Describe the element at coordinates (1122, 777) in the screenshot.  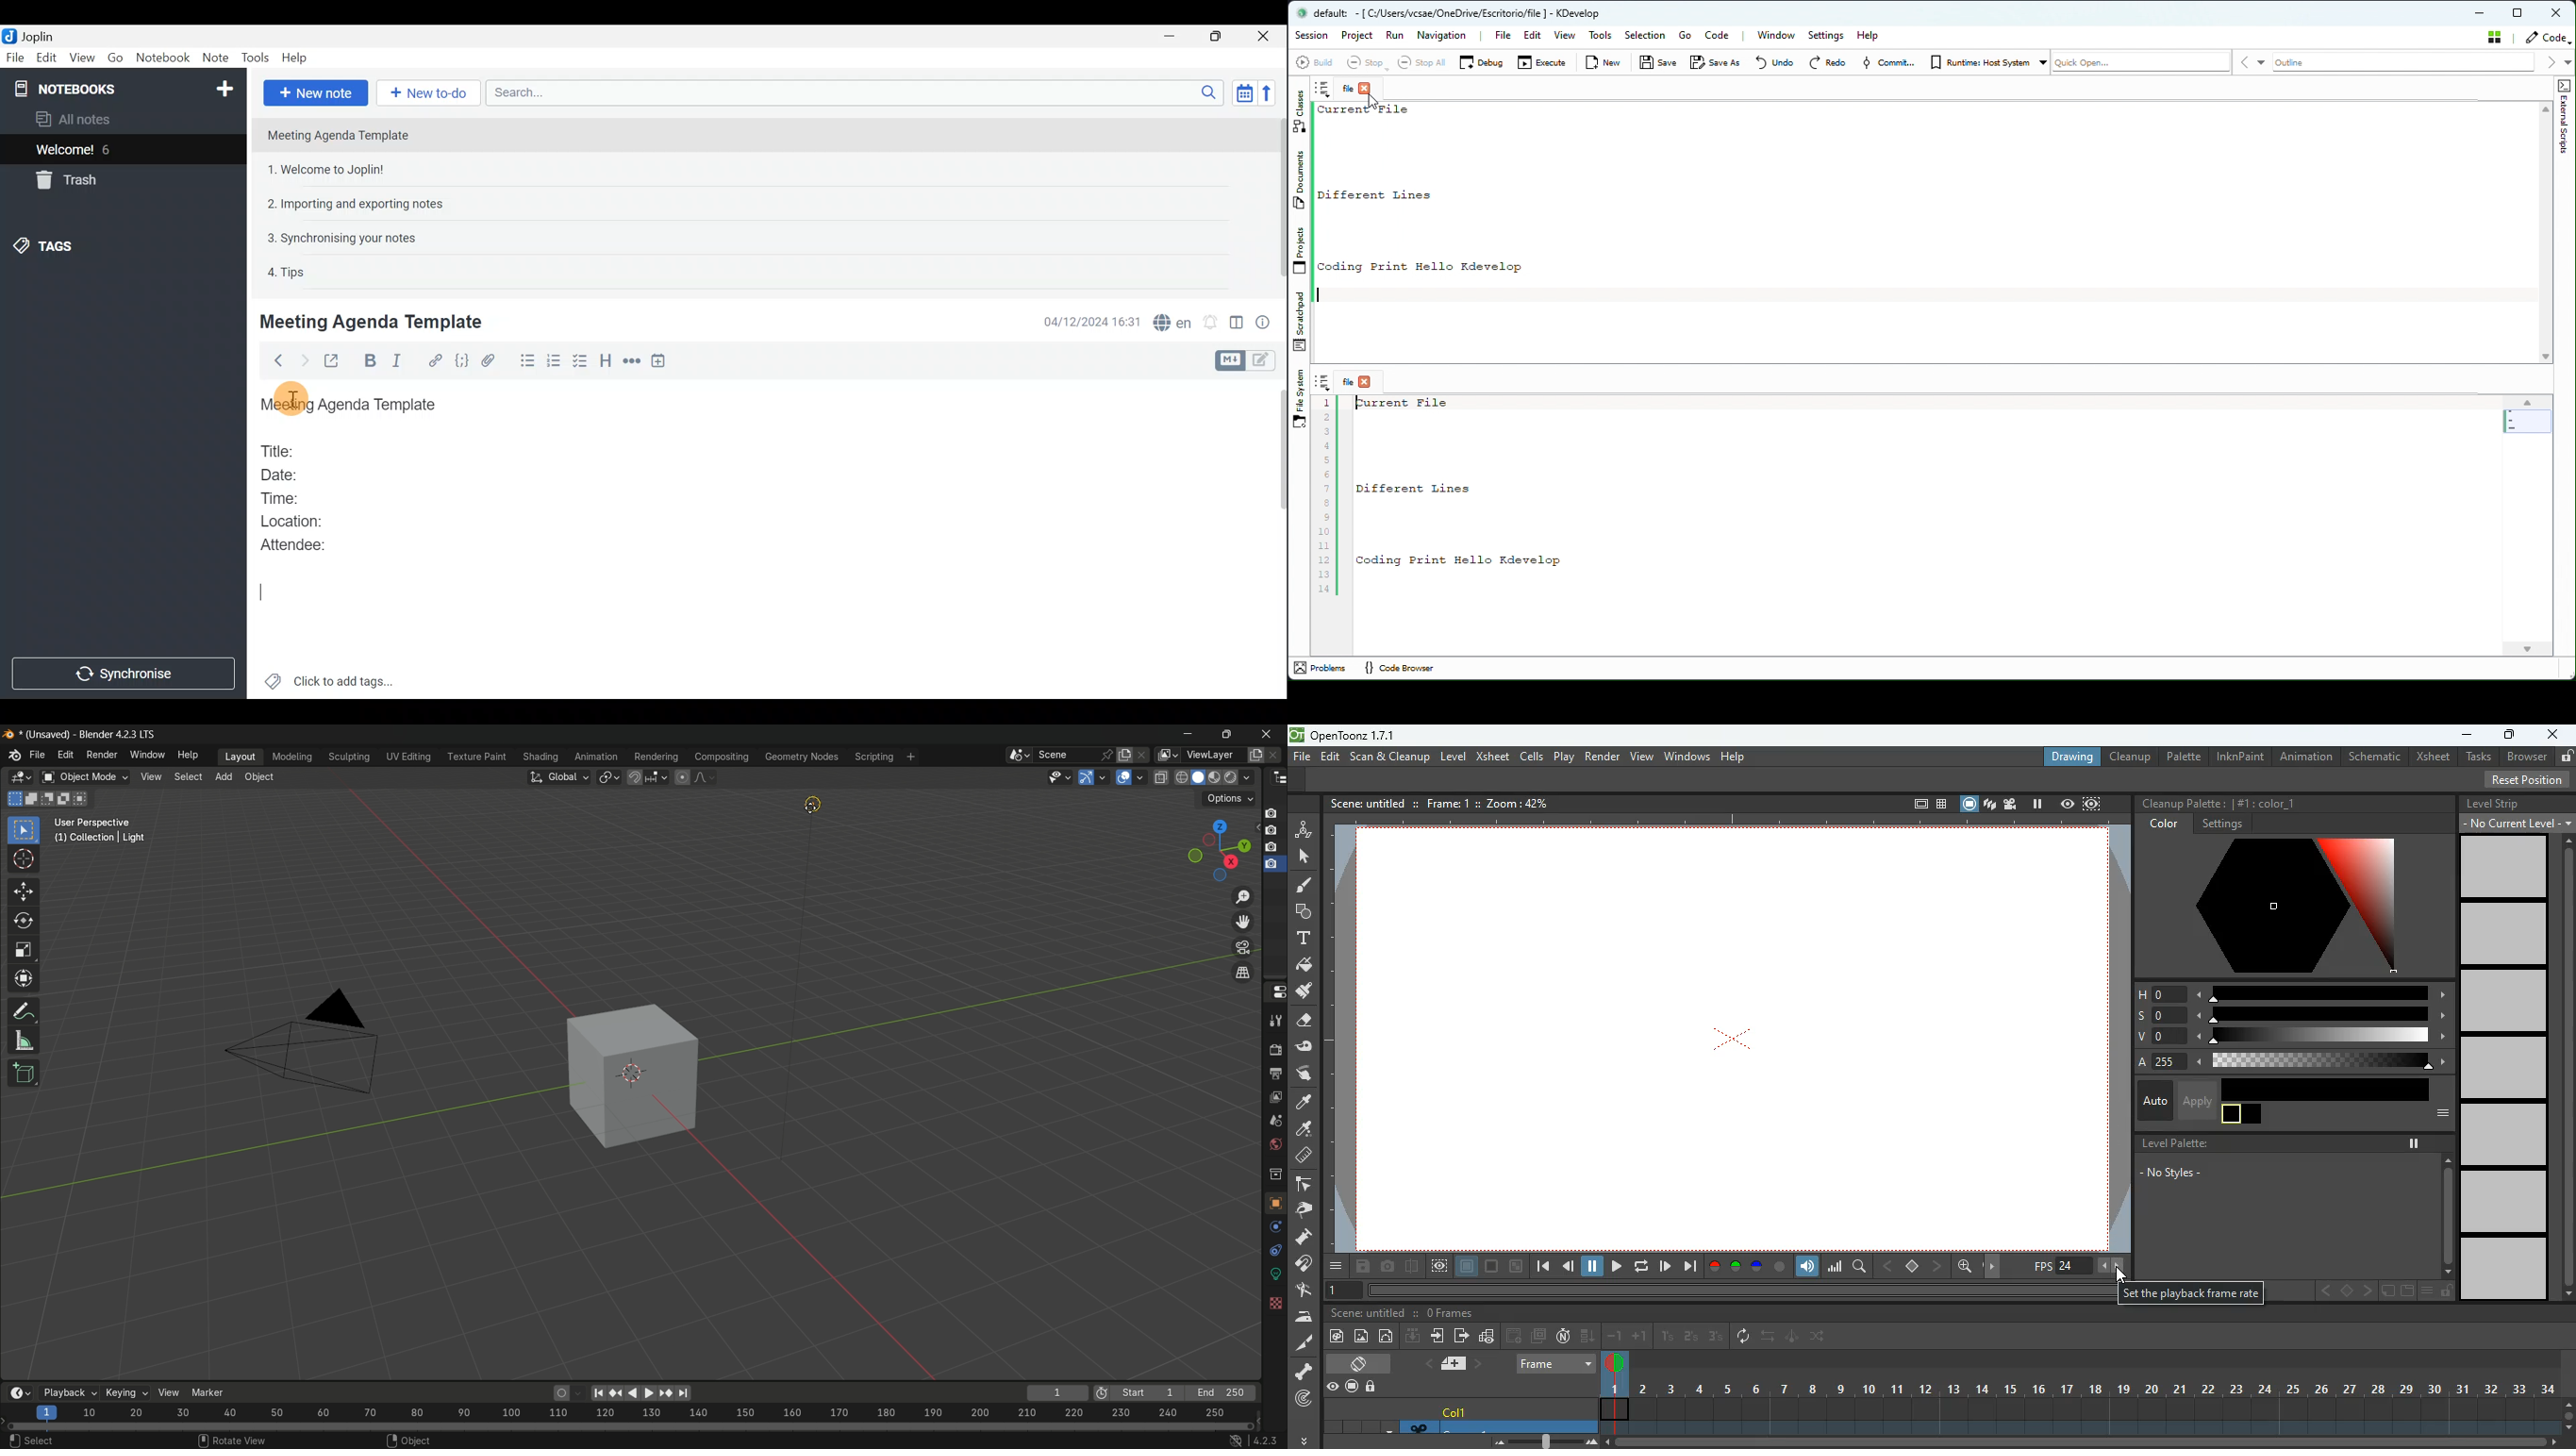
I see `show overlays` at that location.